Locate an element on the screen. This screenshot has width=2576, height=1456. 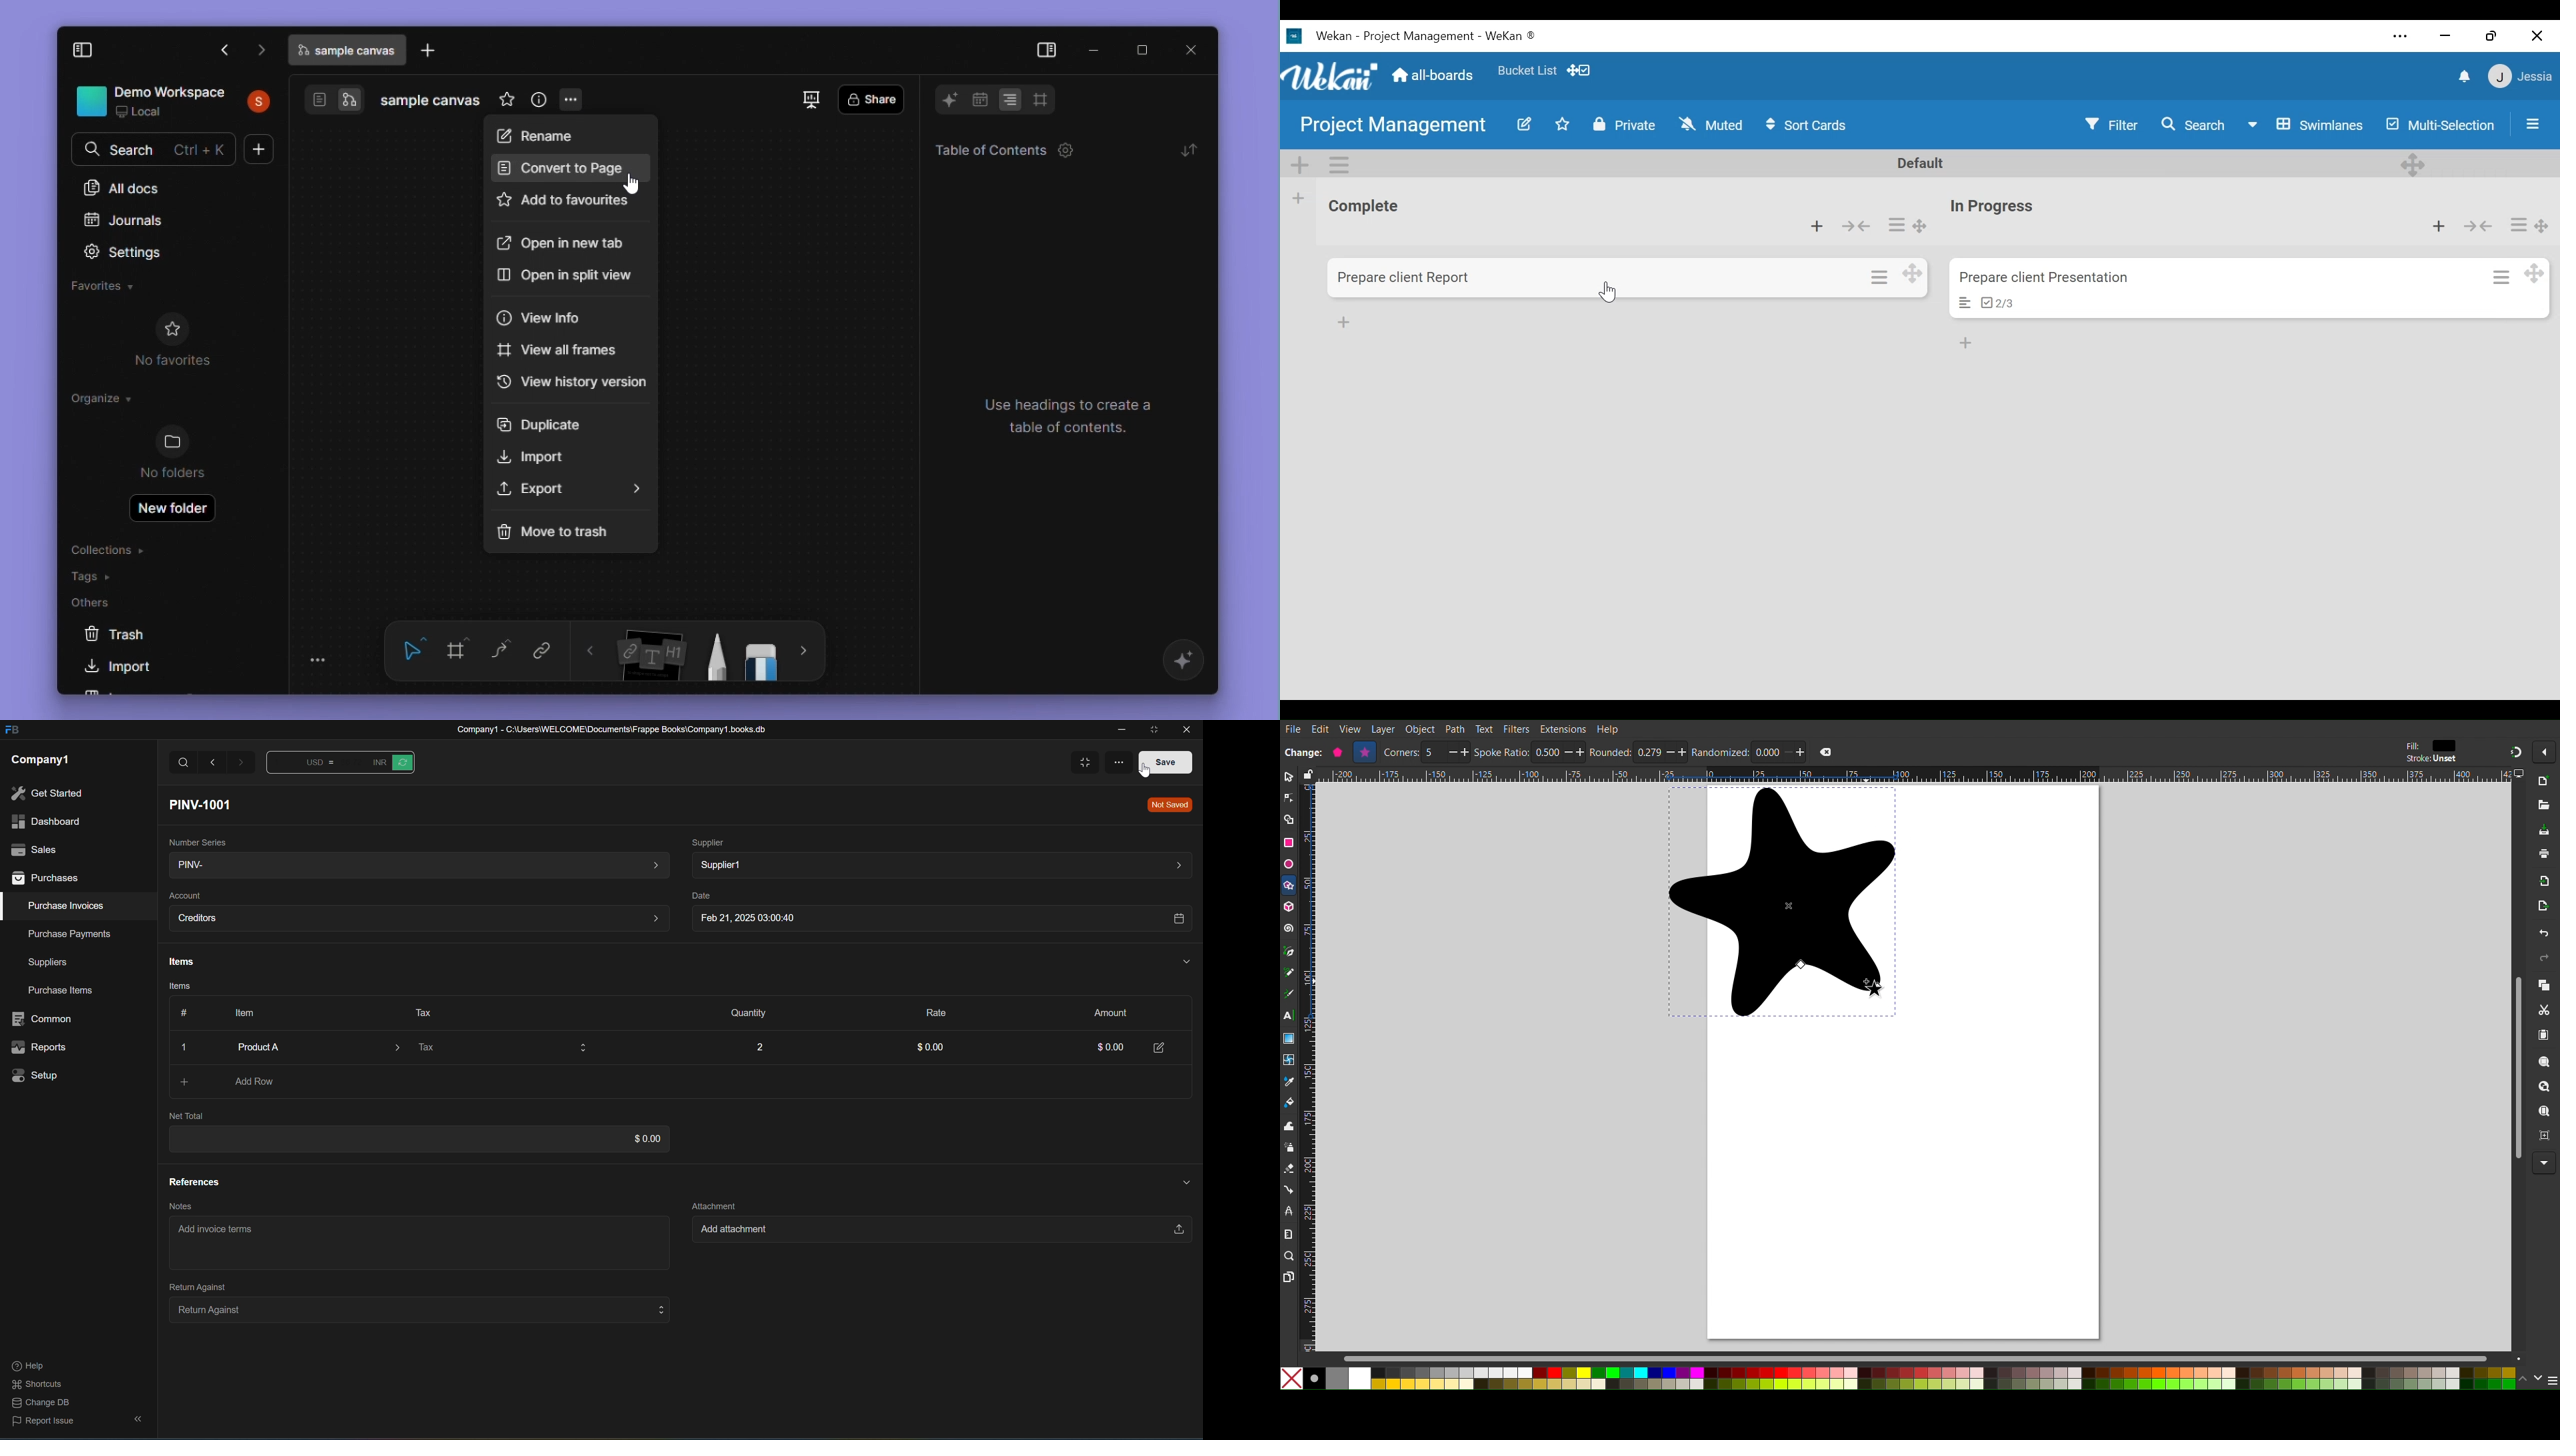
help is located at coordinates (27, 1367).